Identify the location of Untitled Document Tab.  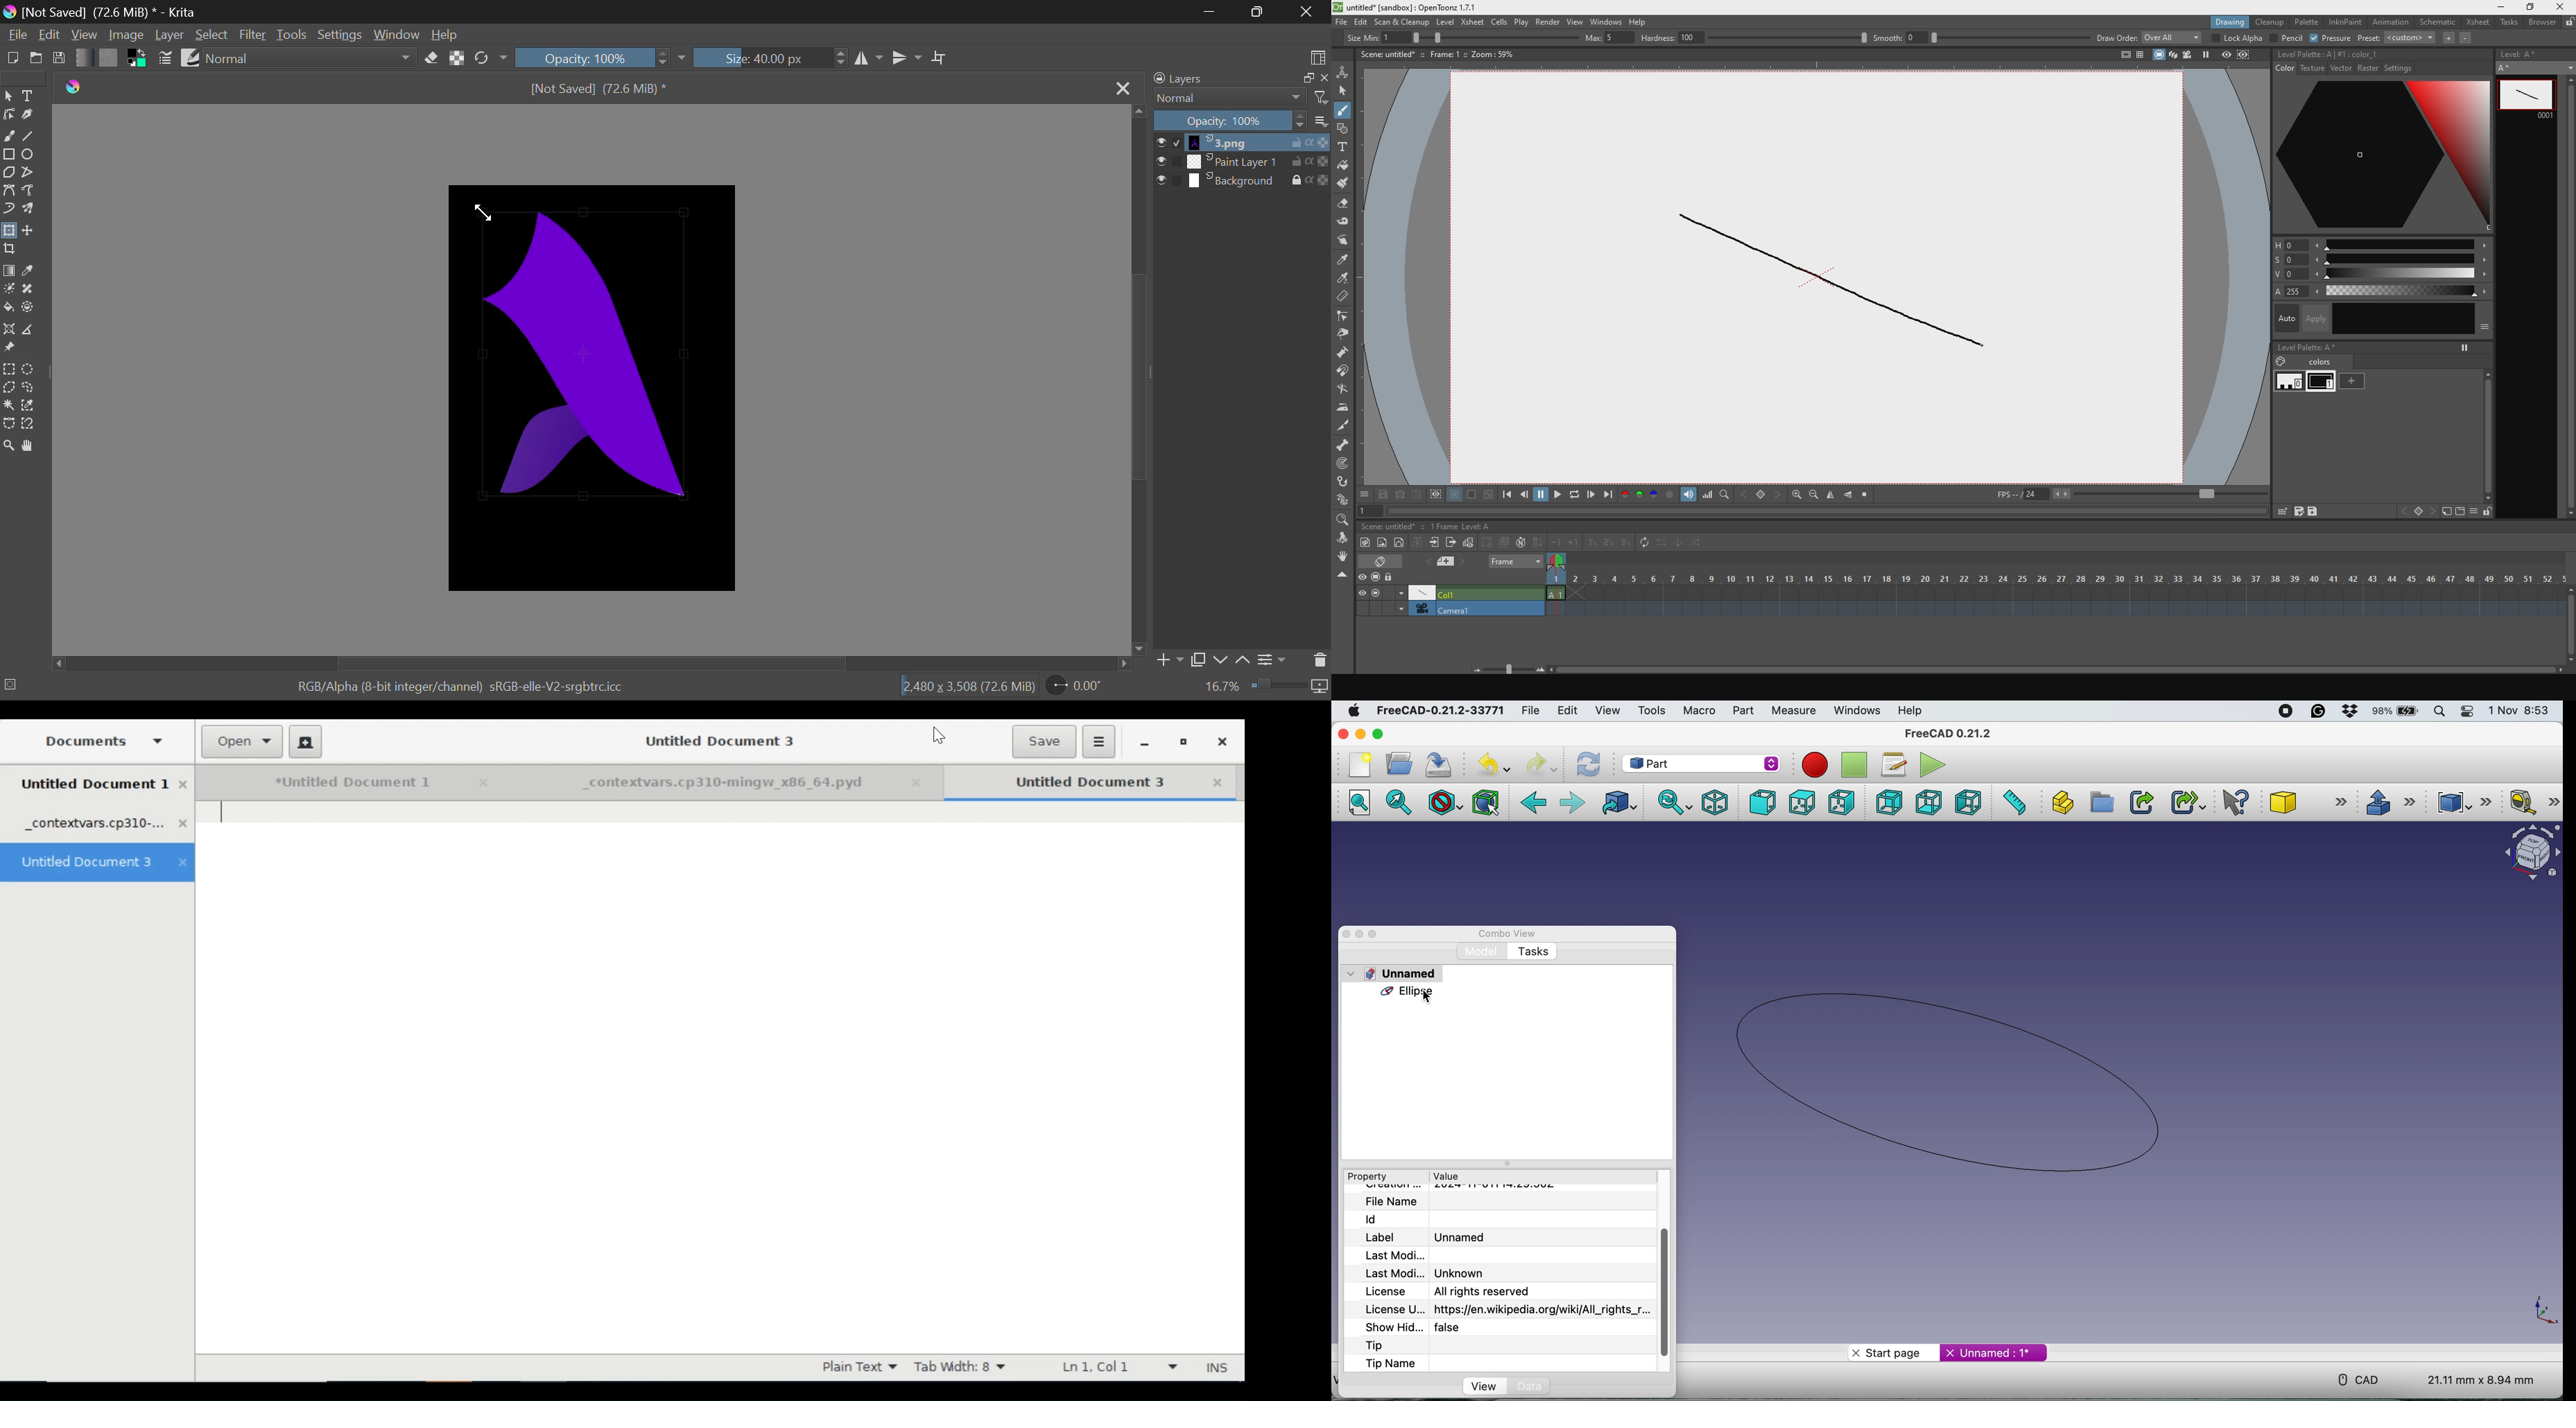
(1073, 782).